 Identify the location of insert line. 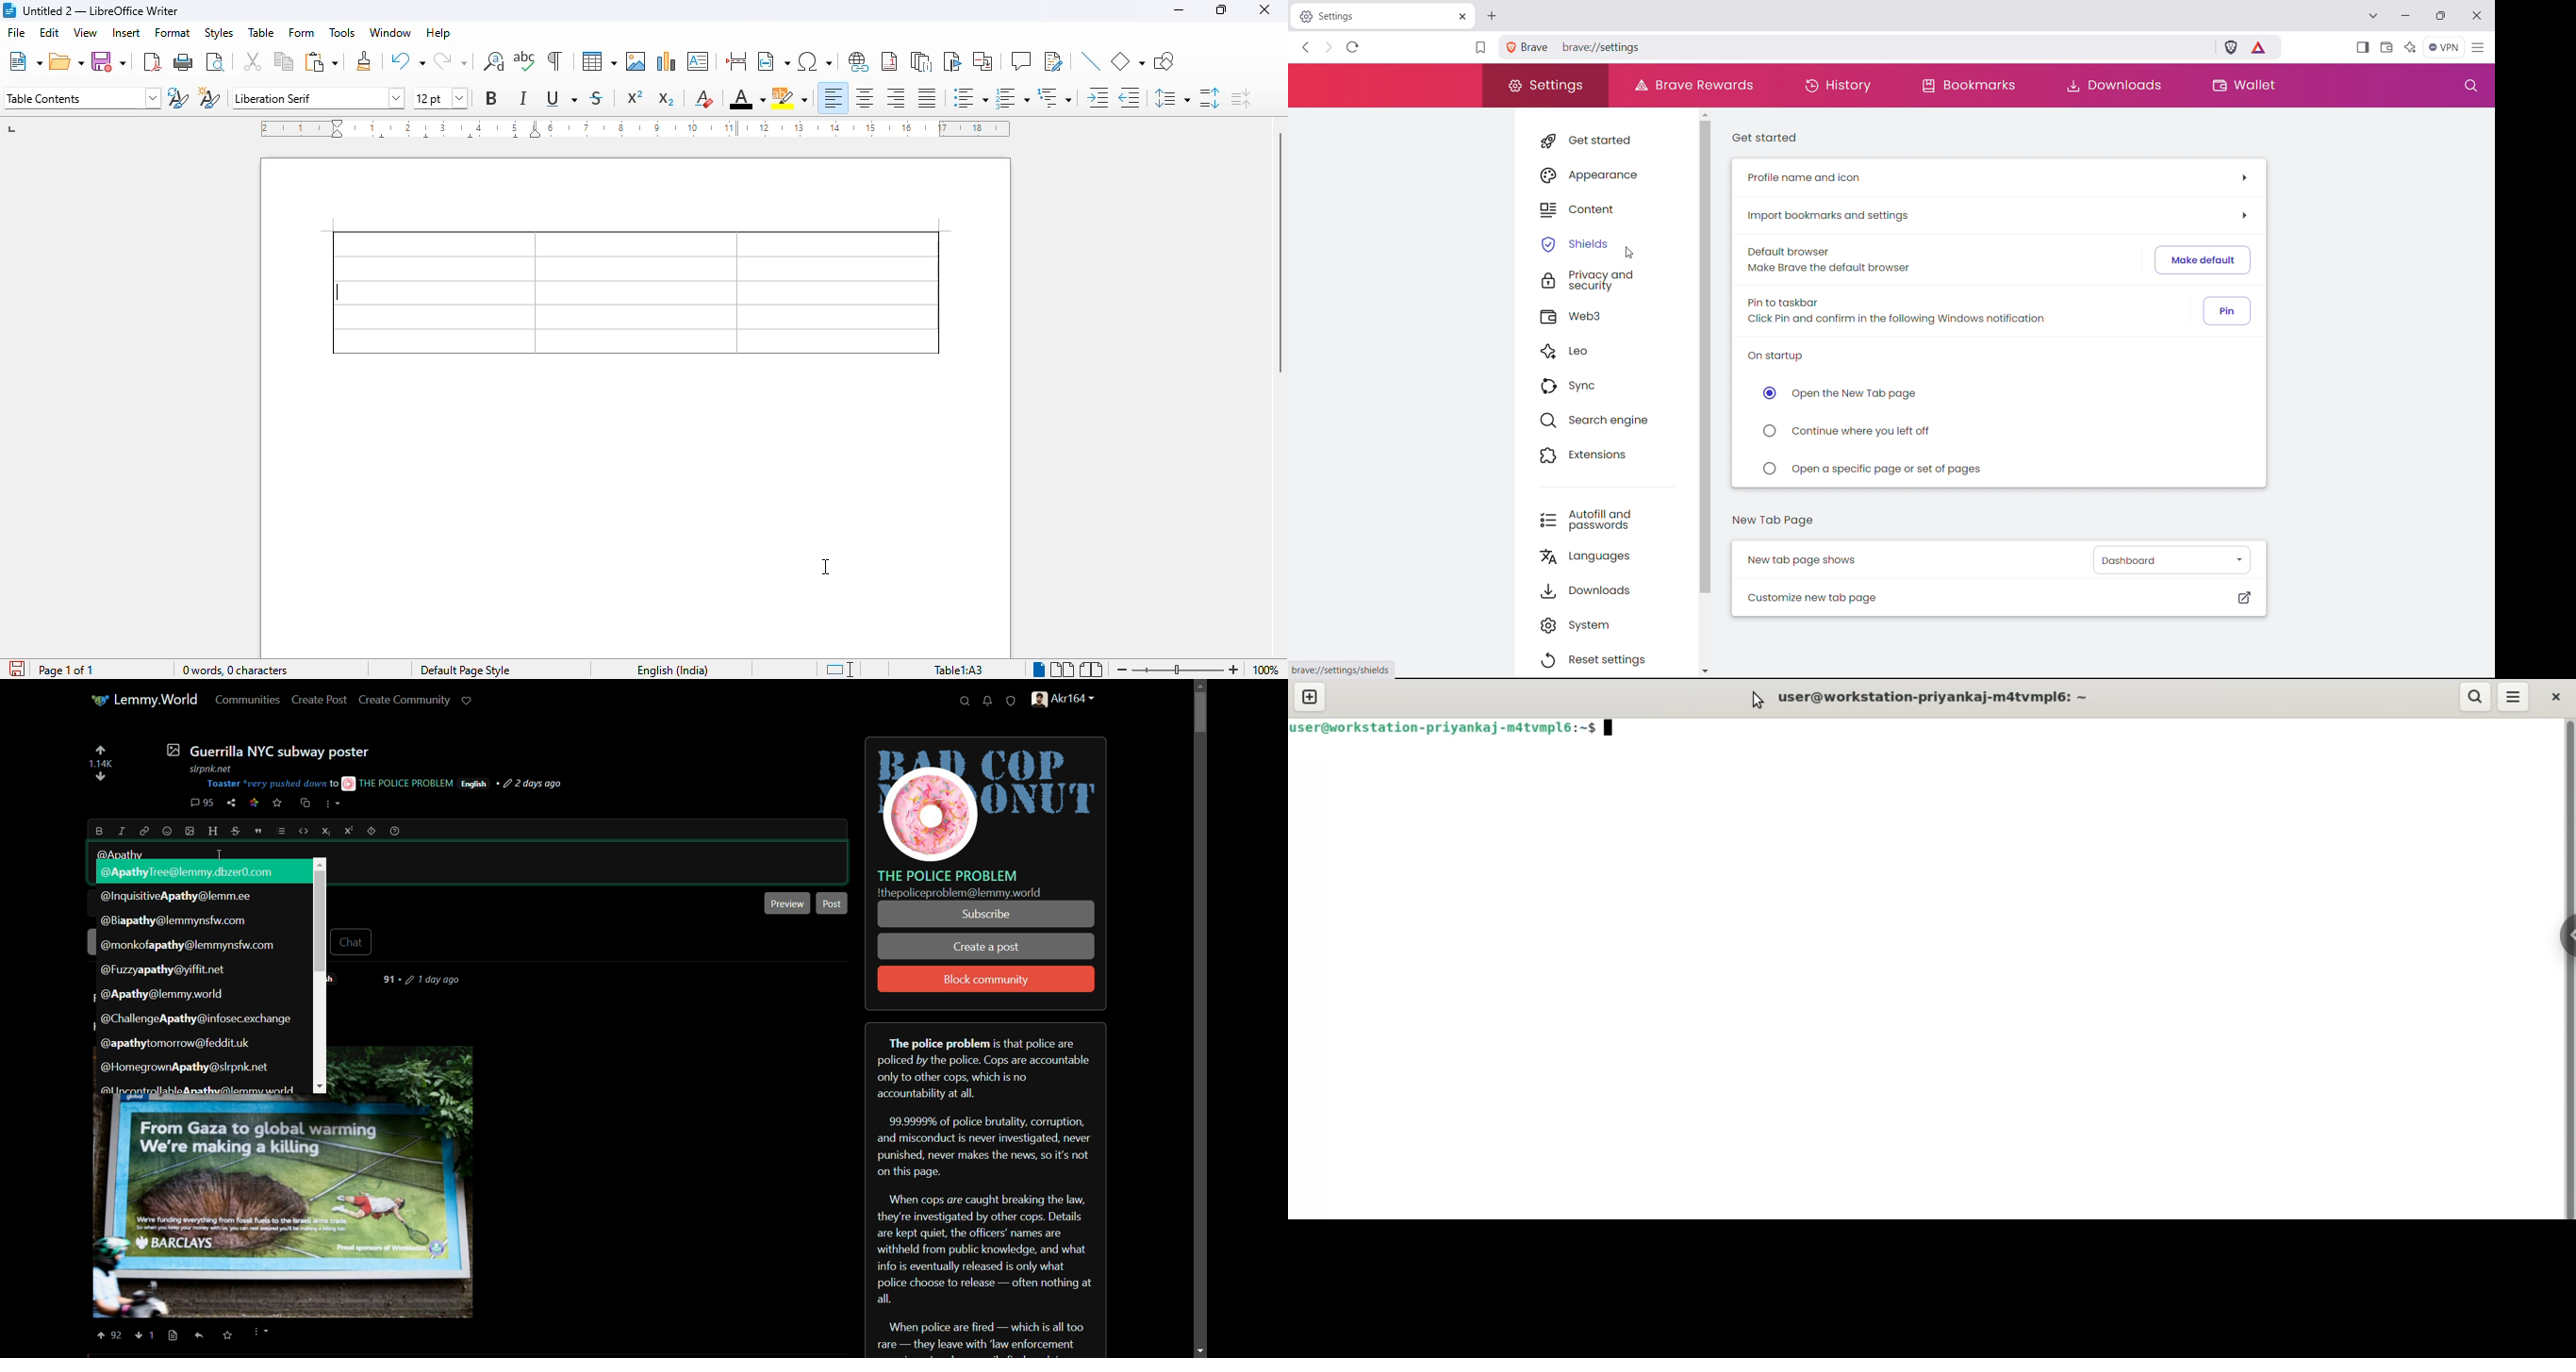
(1092, 60).